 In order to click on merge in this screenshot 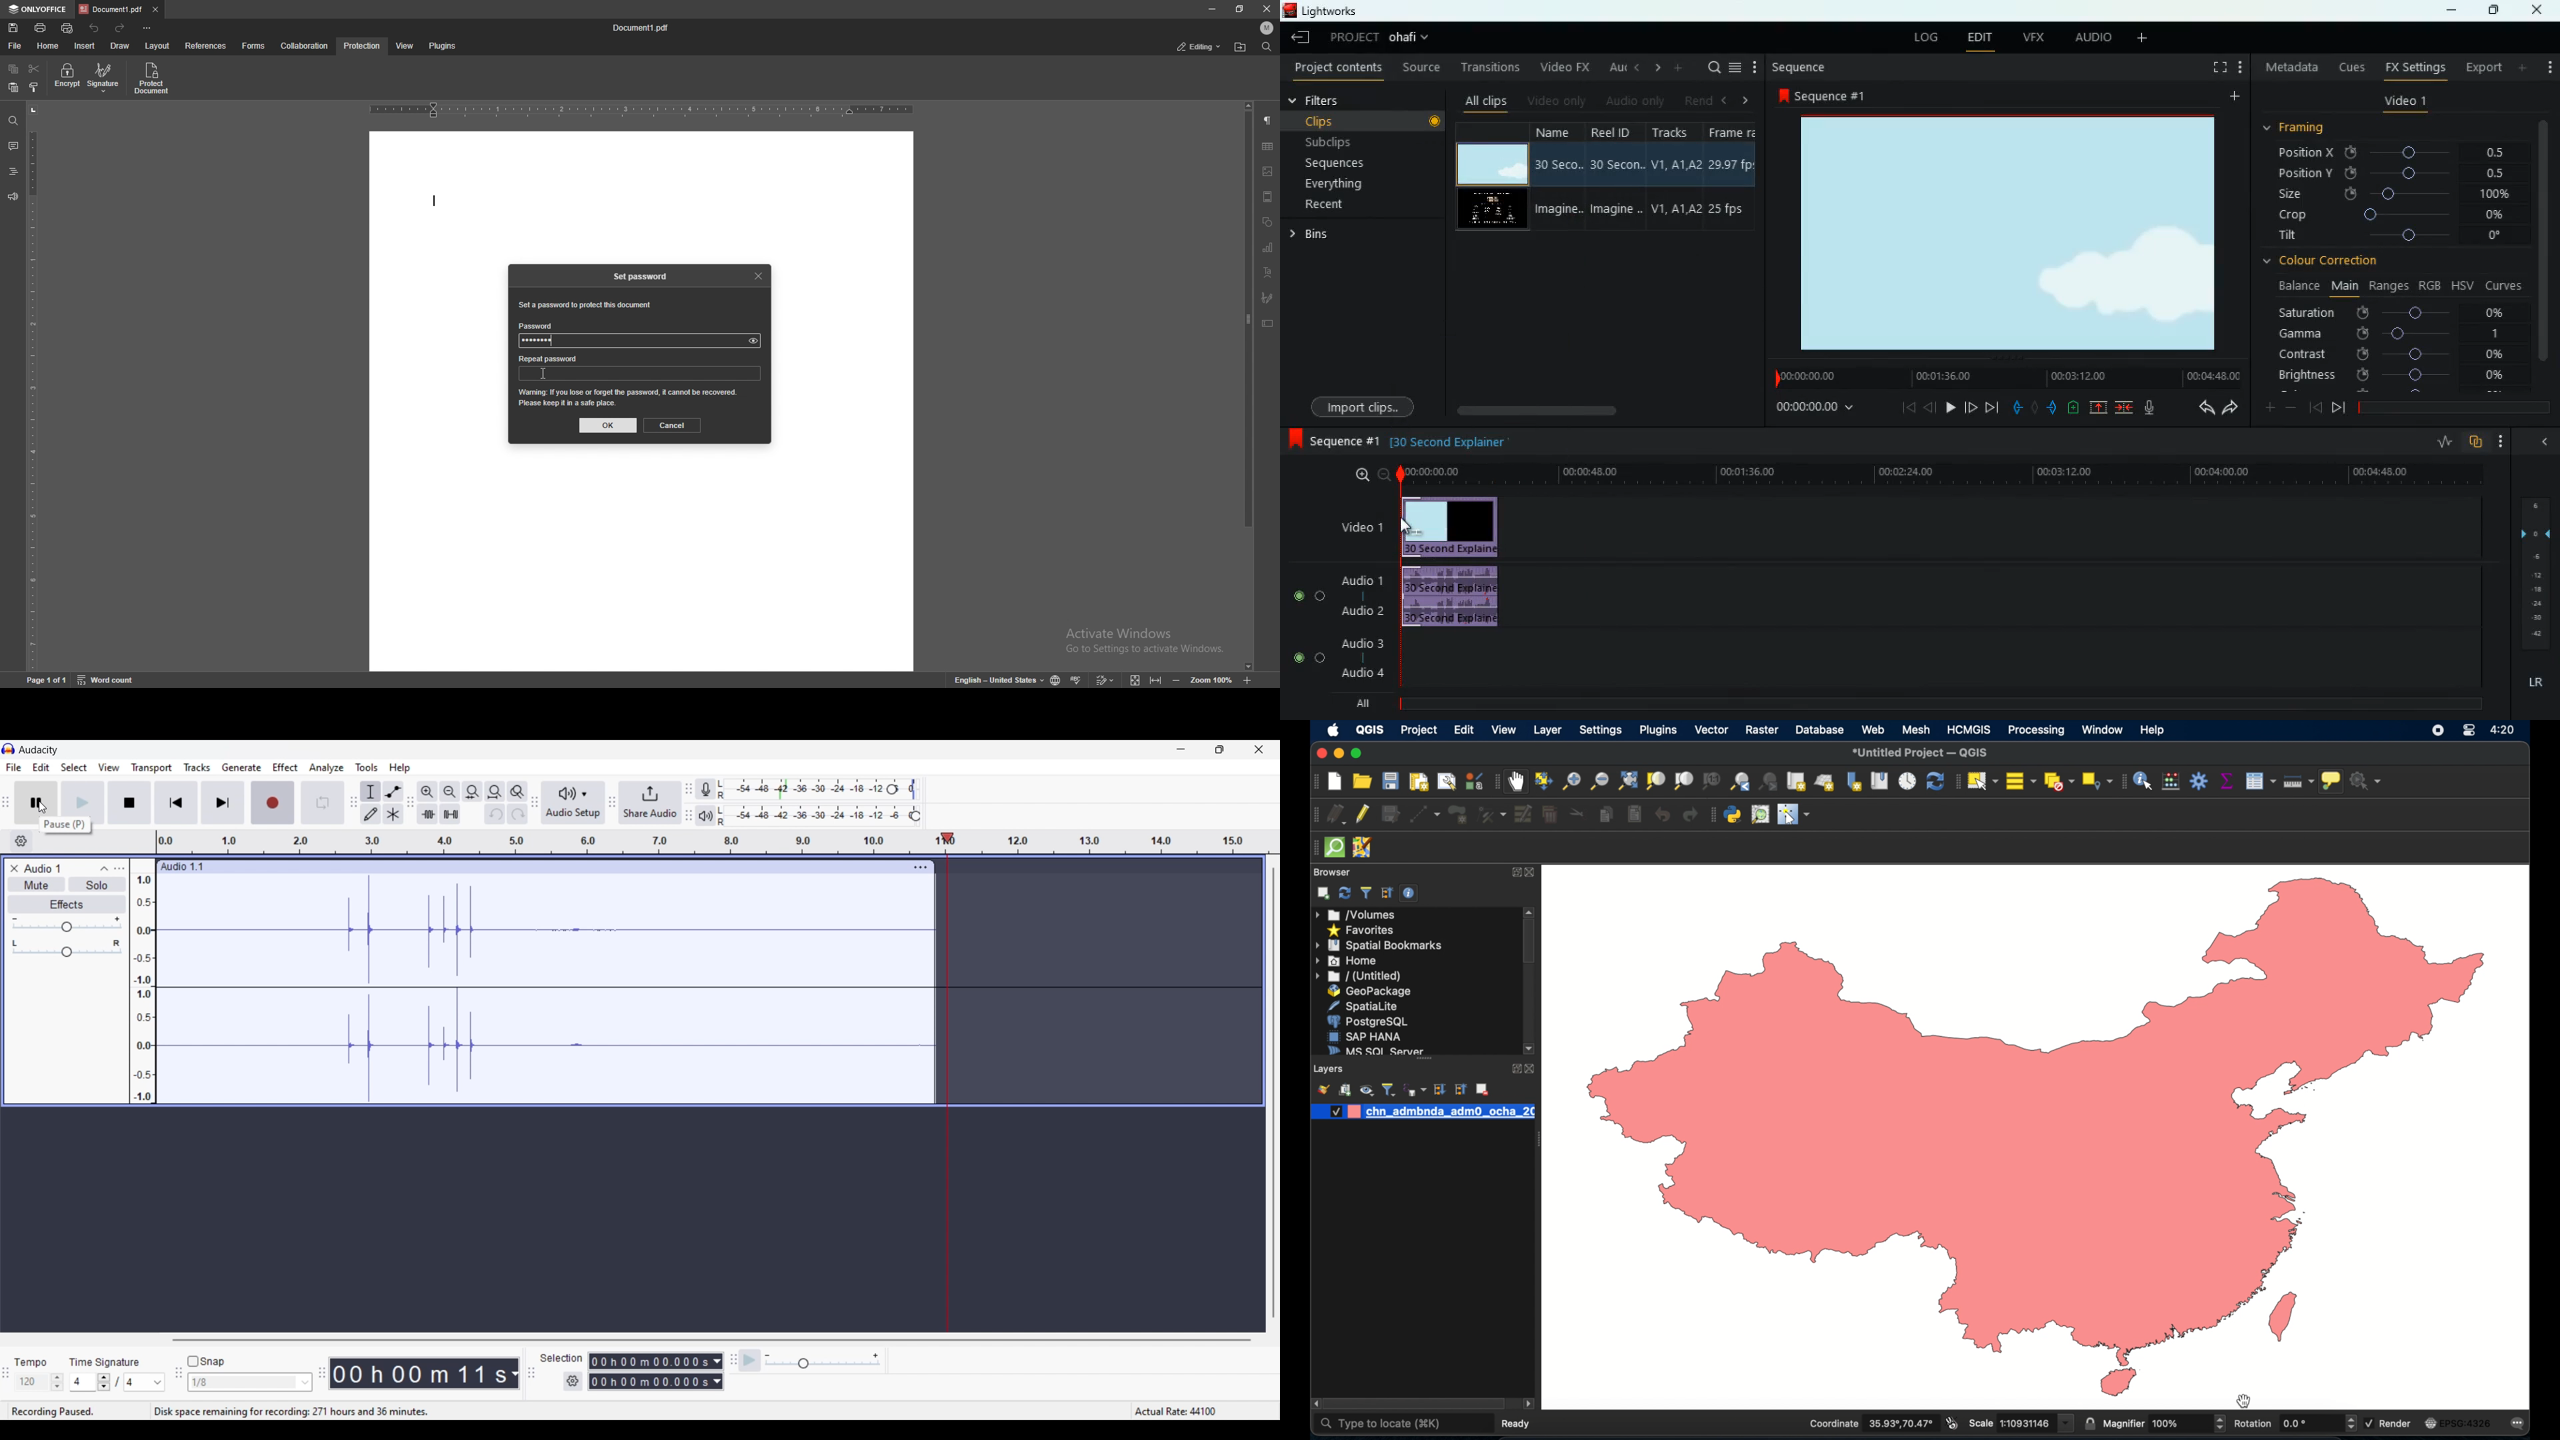, I will do `click(2125, 408)`.